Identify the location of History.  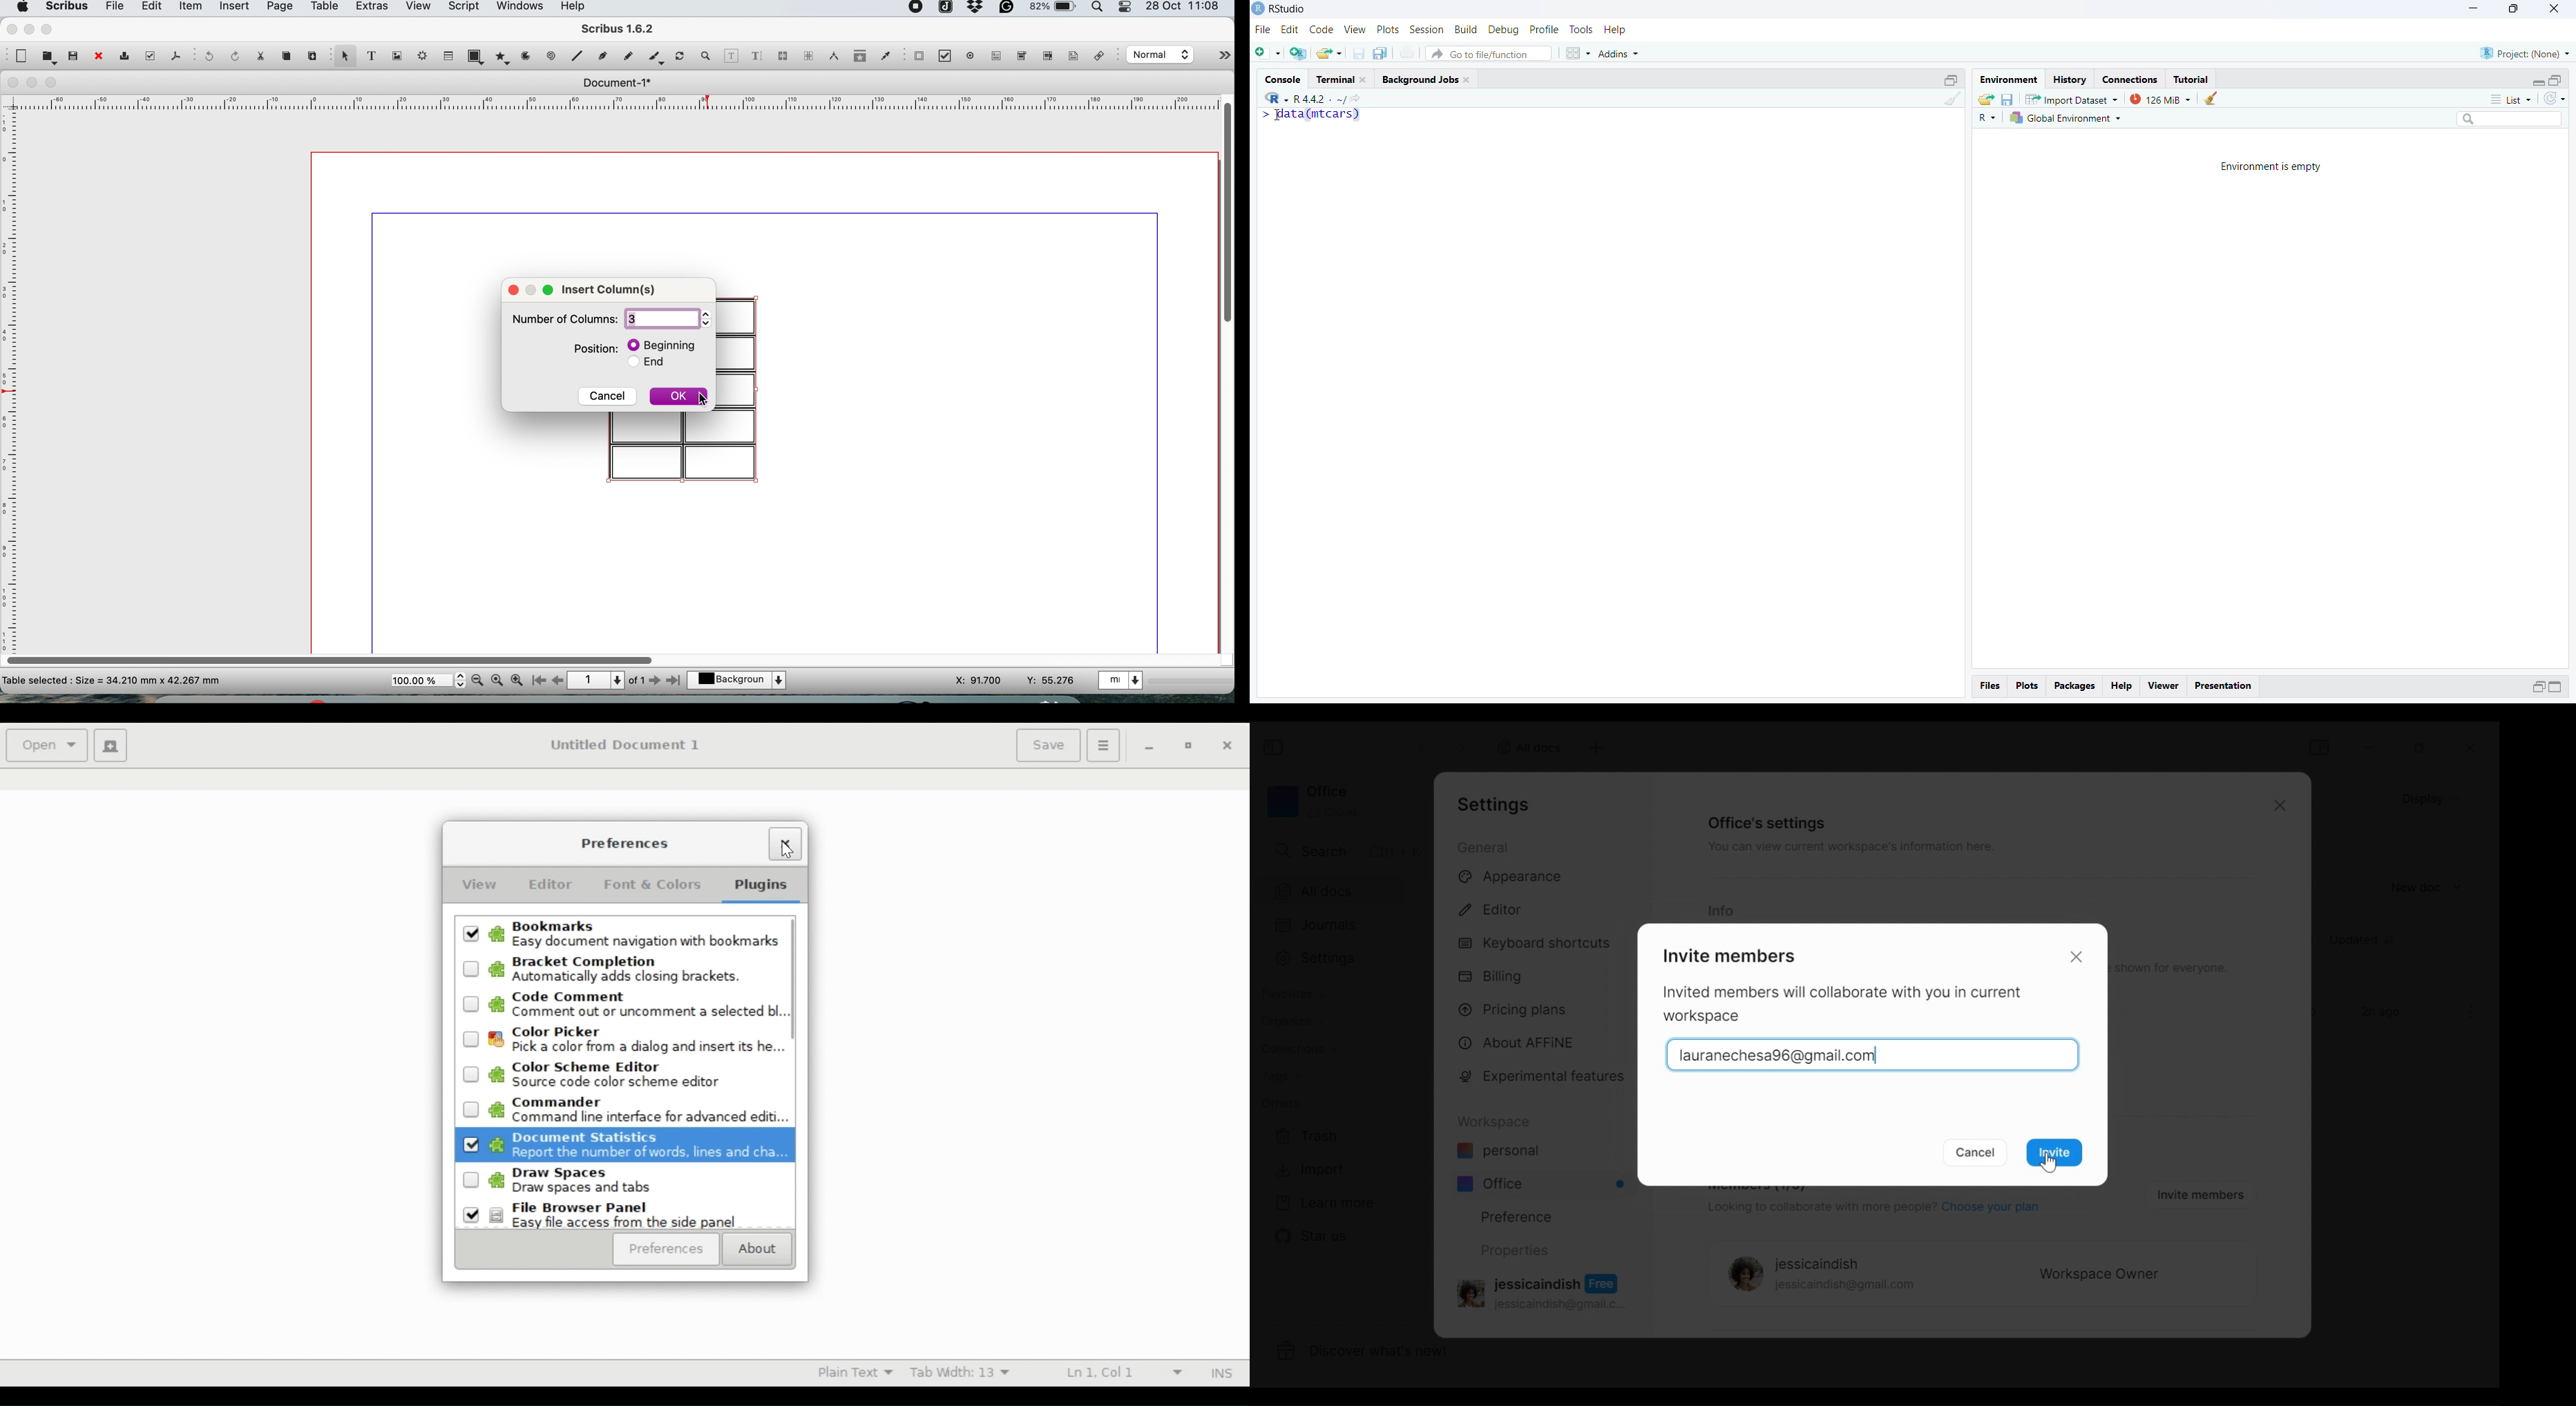
(2069, 78).